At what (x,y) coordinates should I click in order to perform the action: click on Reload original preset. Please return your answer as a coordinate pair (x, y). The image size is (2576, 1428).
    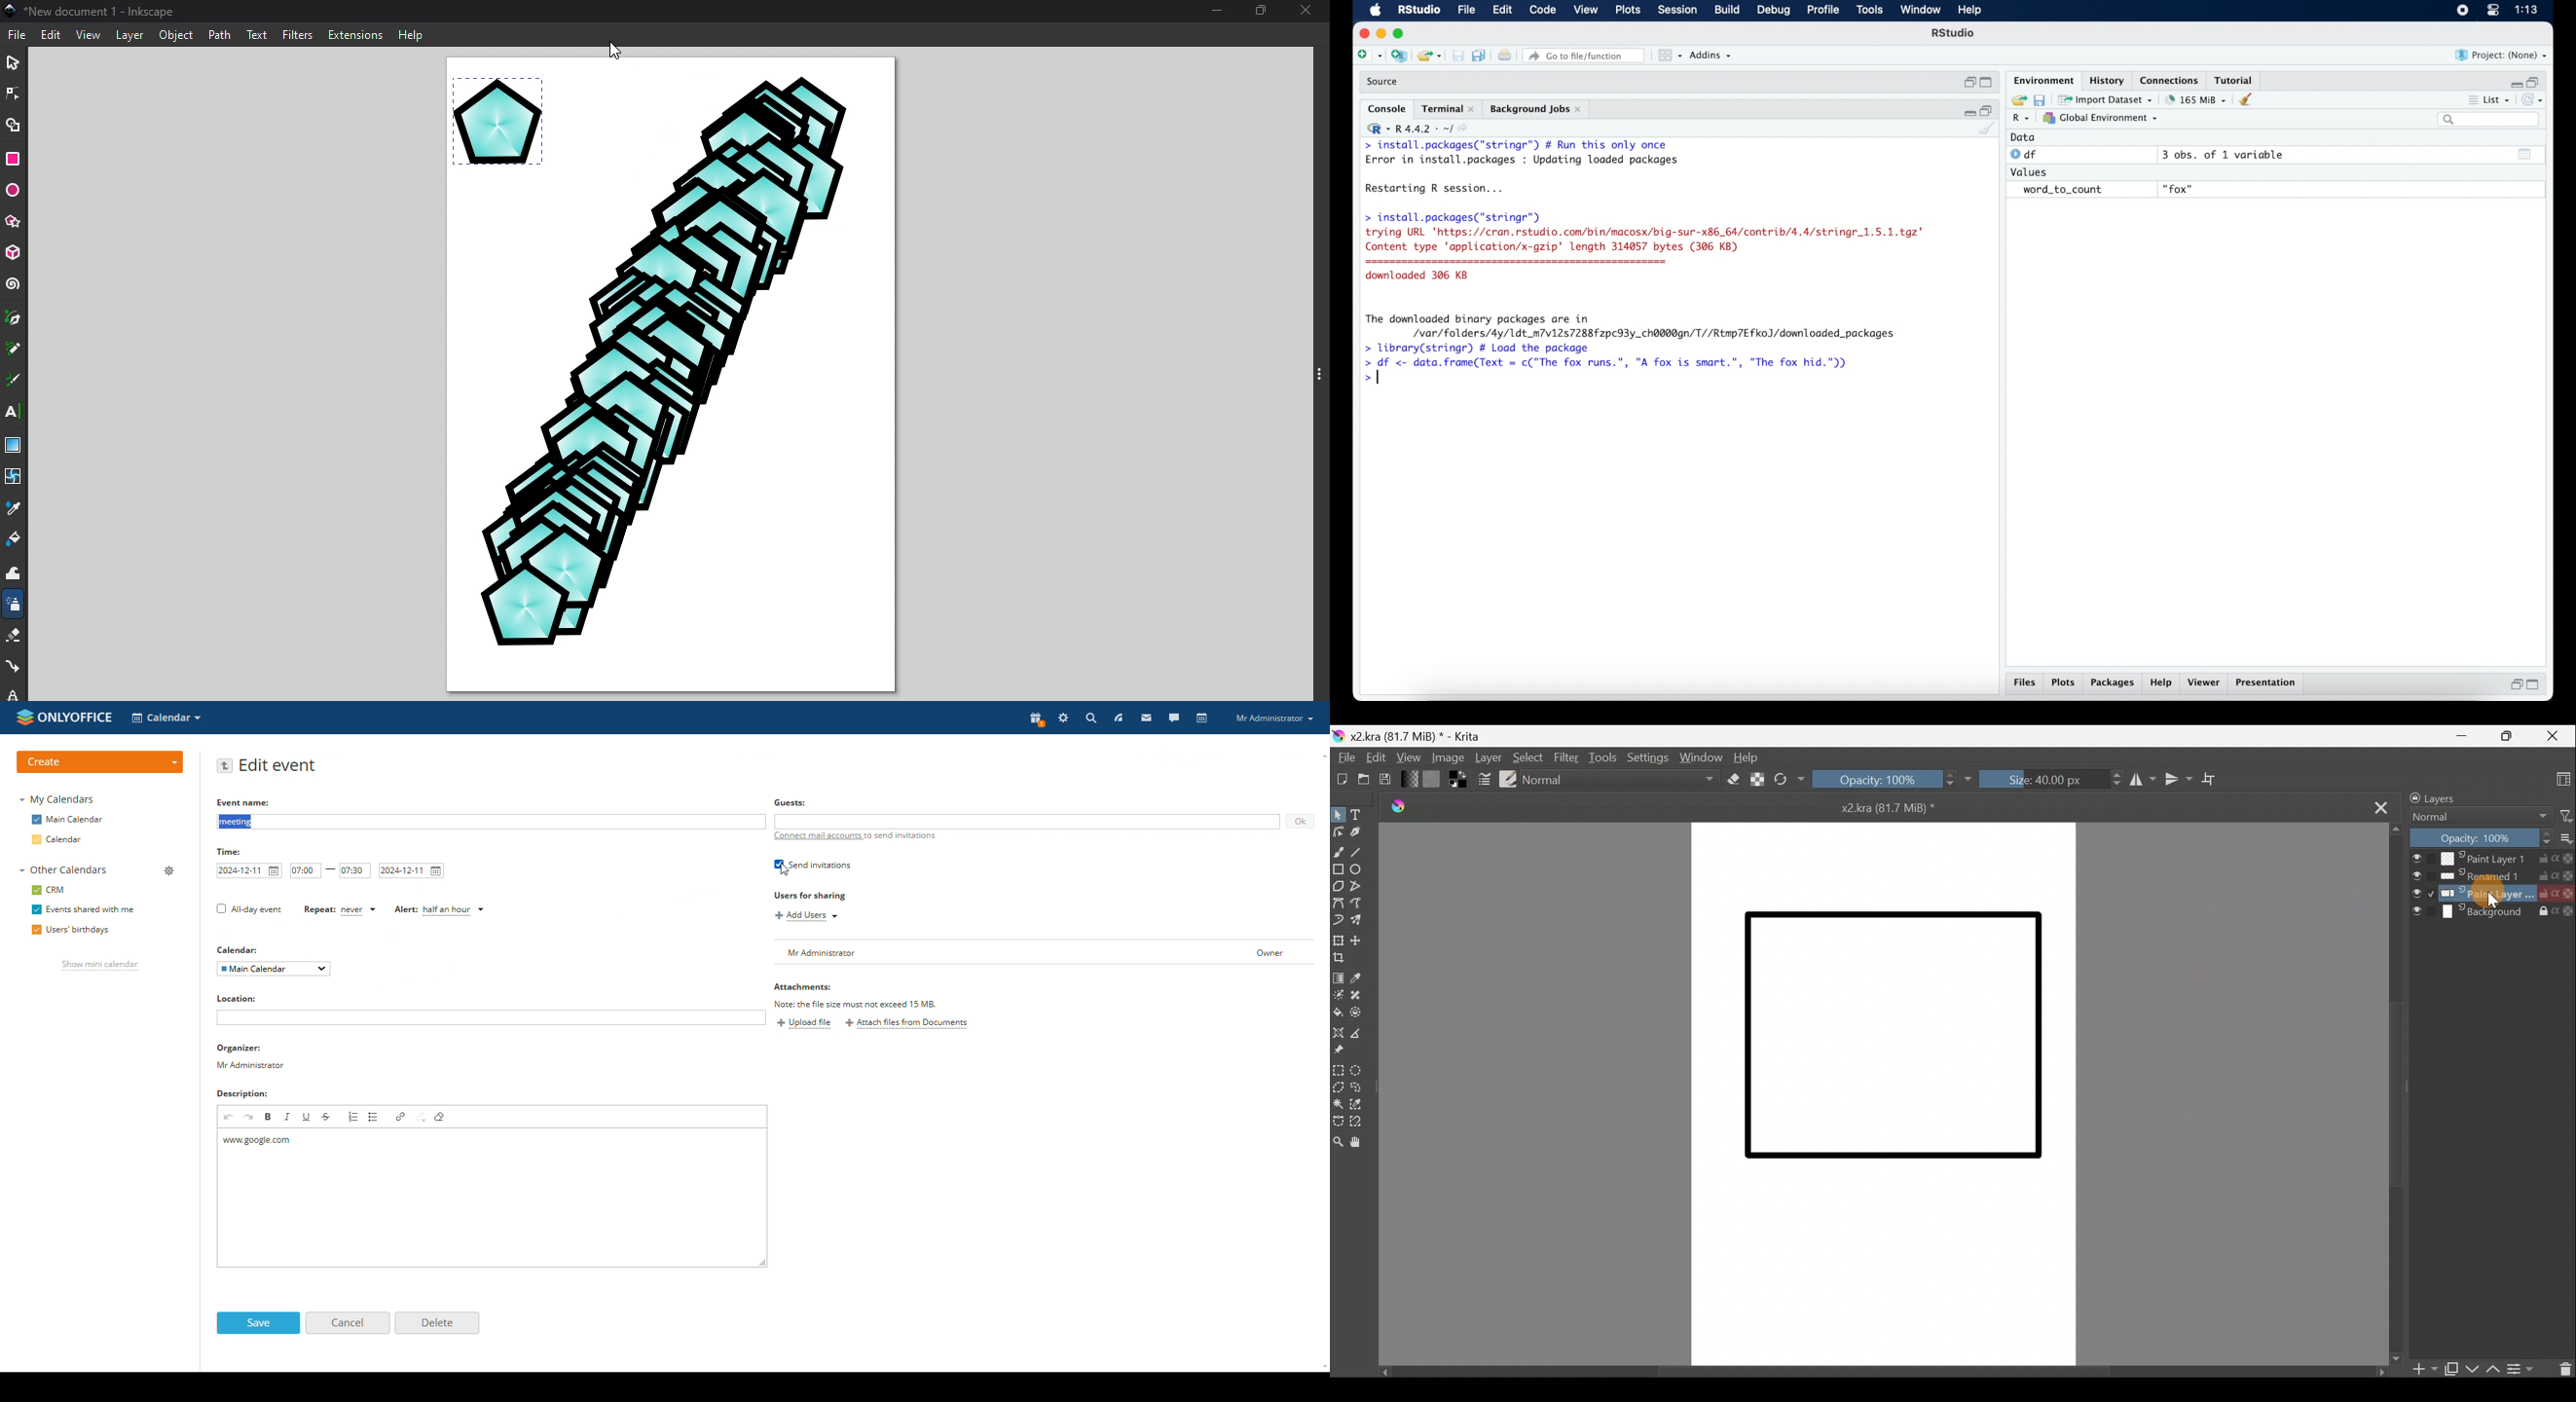
    Looking at the image, I should click on (1786, 781).